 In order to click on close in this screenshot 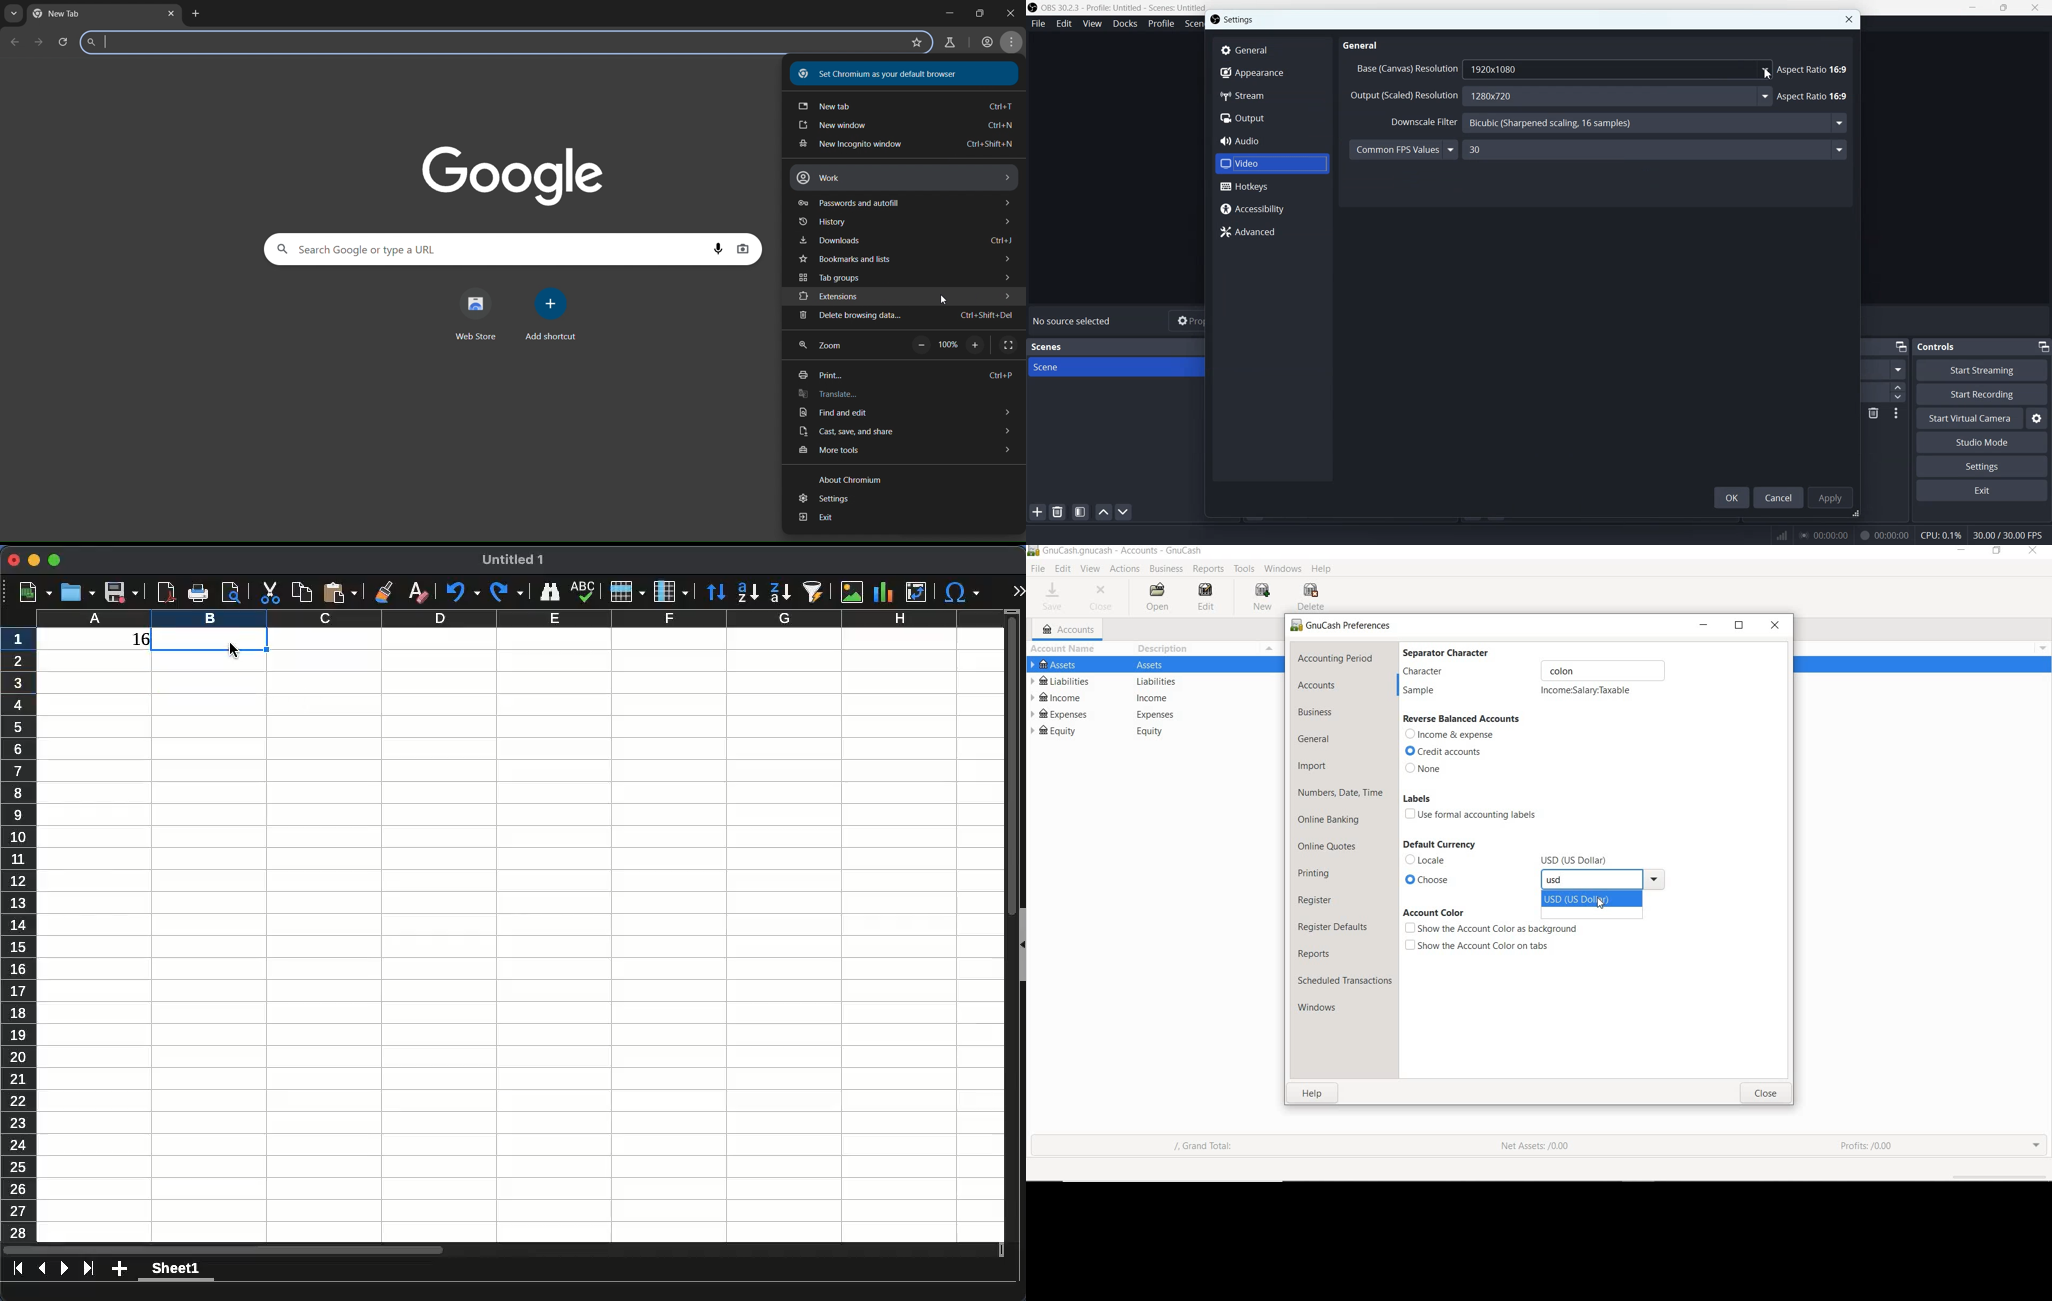, I will do `click(14, 560)`.